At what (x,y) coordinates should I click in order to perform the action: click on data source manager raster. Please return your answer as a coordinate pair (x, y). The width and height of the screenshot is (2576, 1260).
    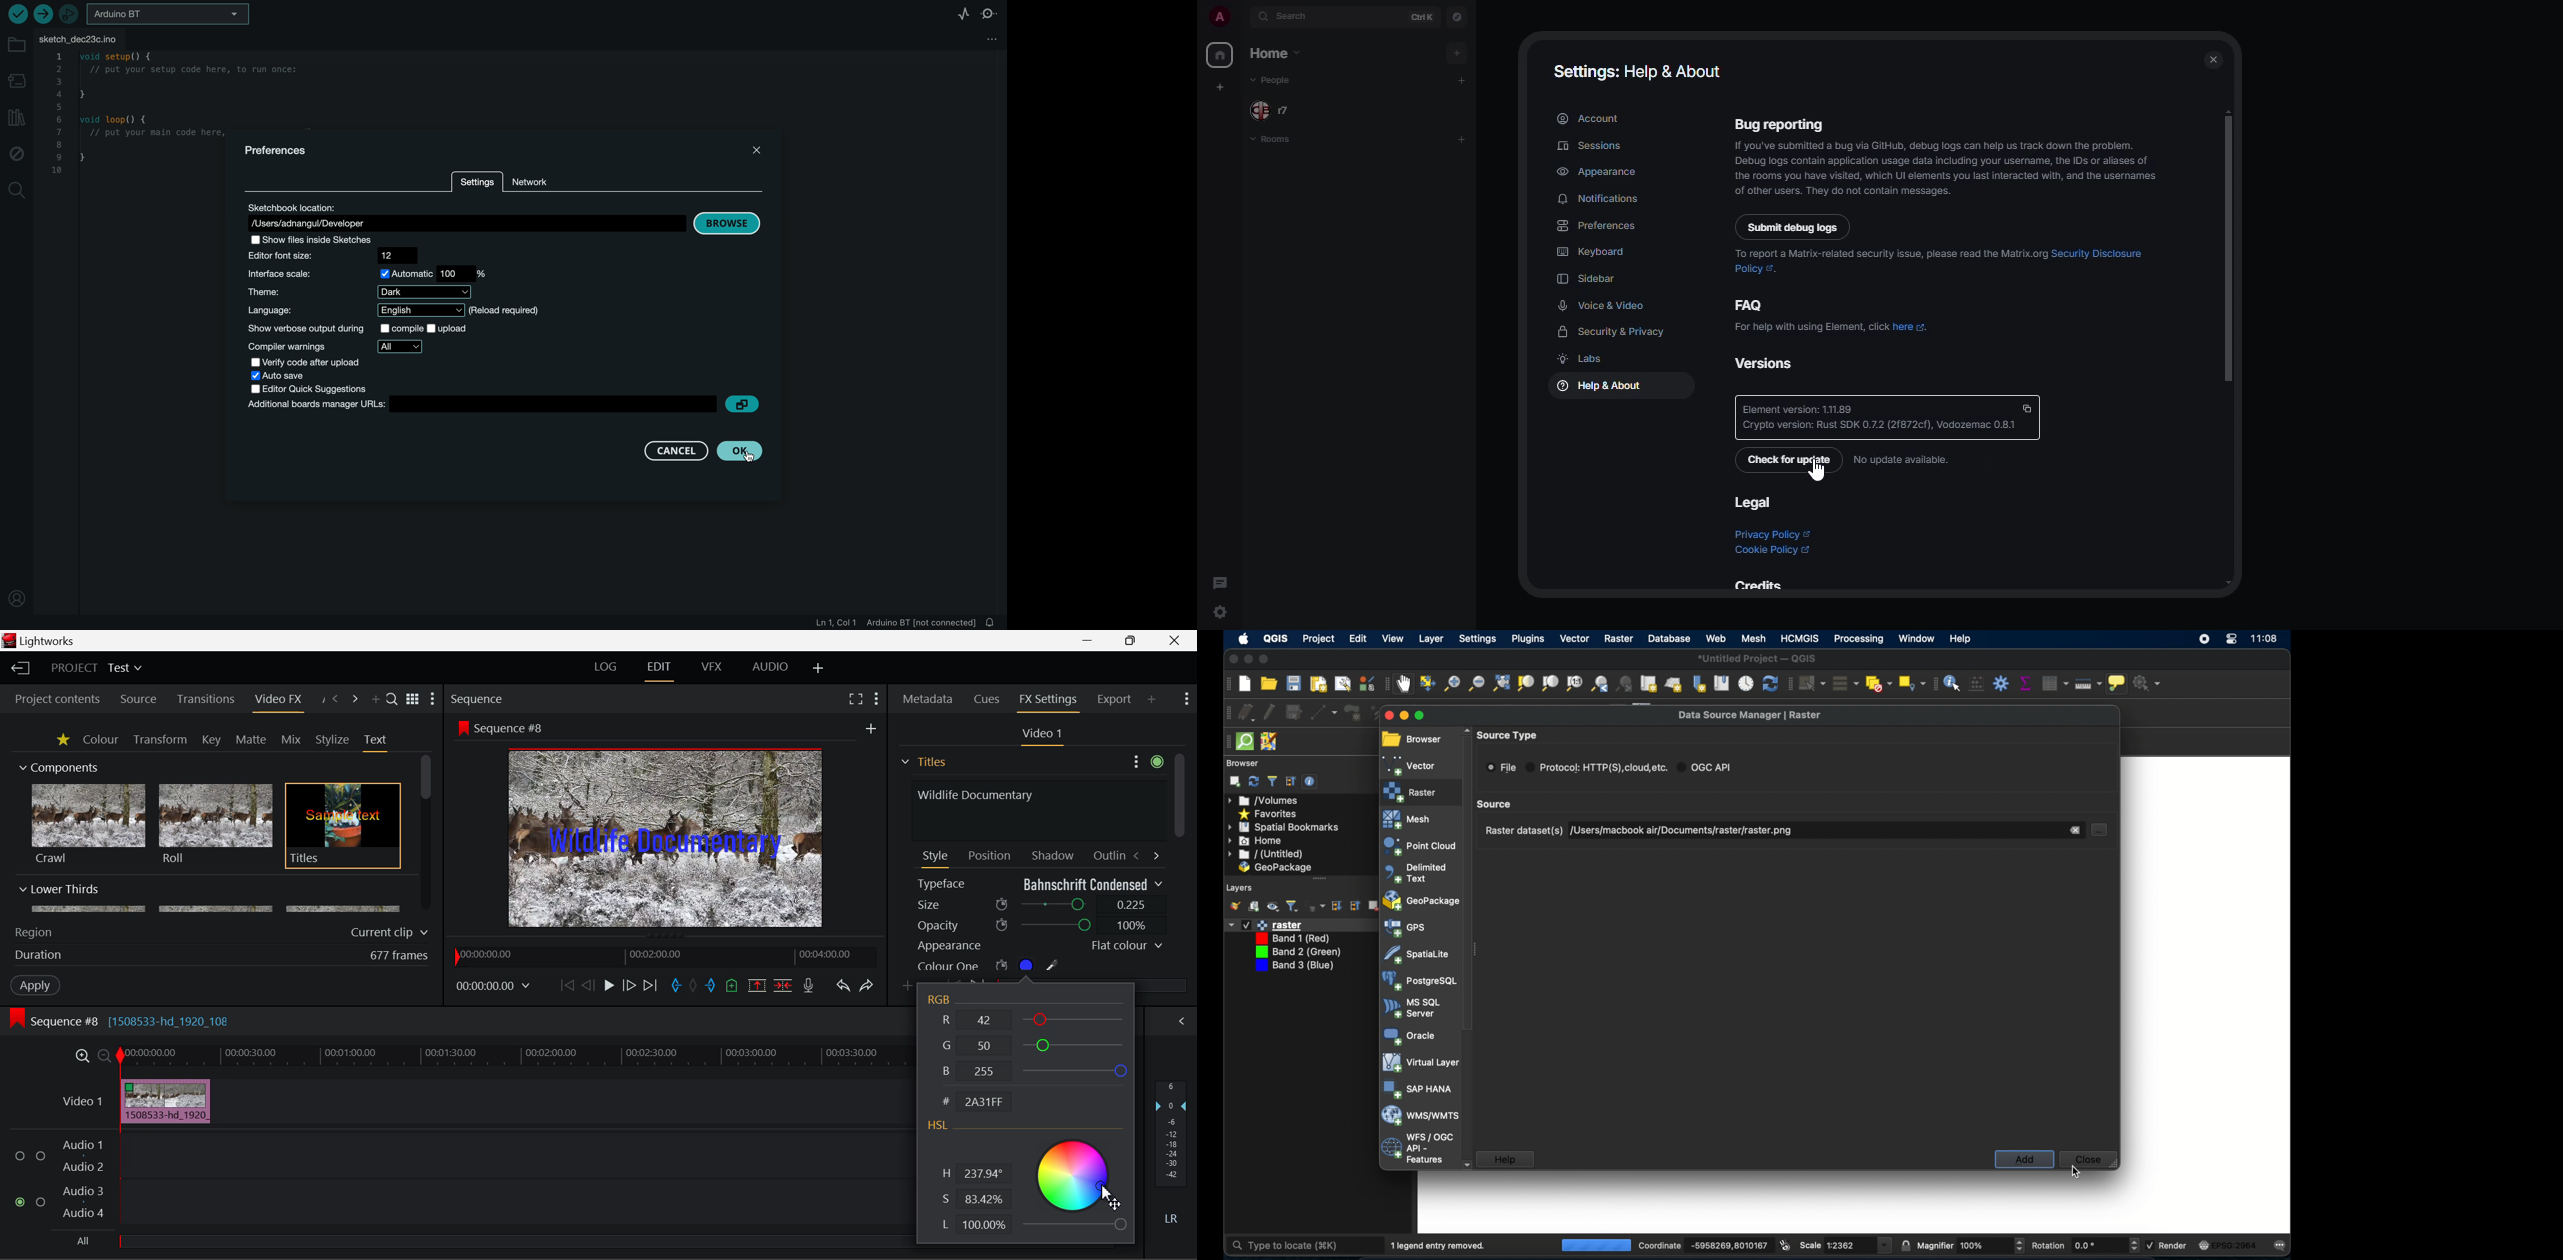
    Looking at the image, I should click on (1751, 715).